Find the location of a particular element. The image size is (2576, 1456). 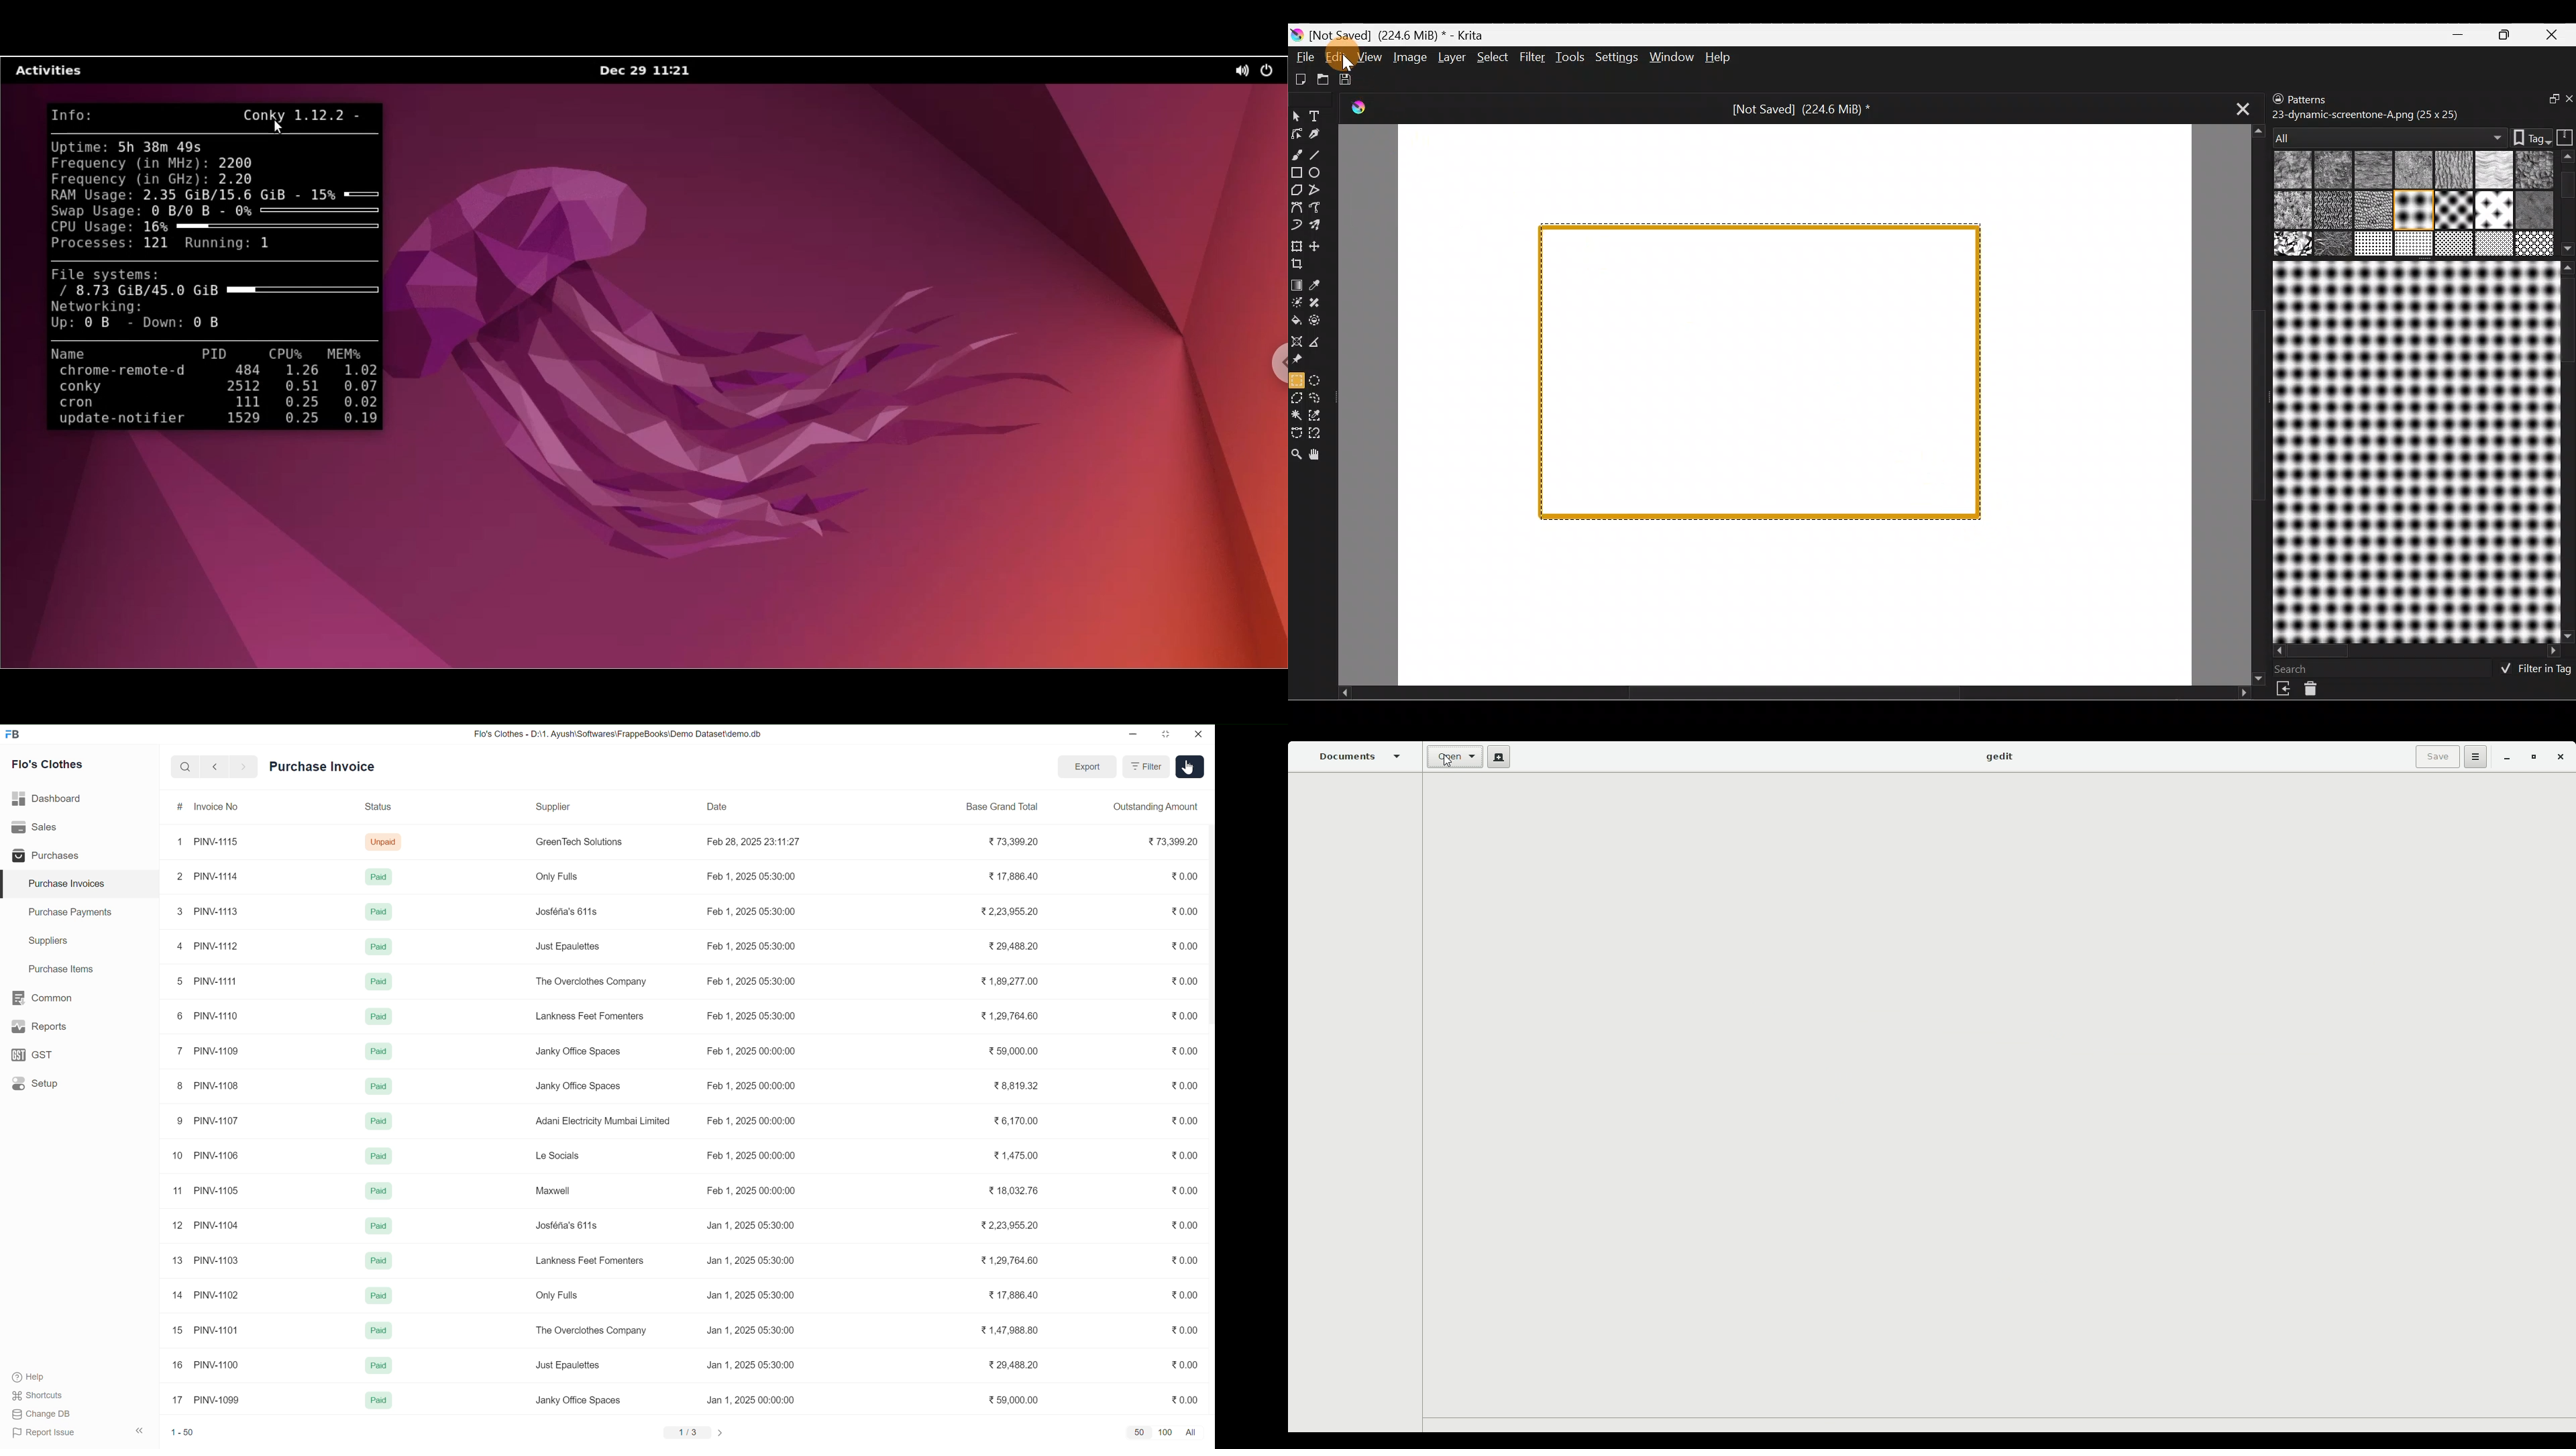

Search is located at coordinates (2299, 669).